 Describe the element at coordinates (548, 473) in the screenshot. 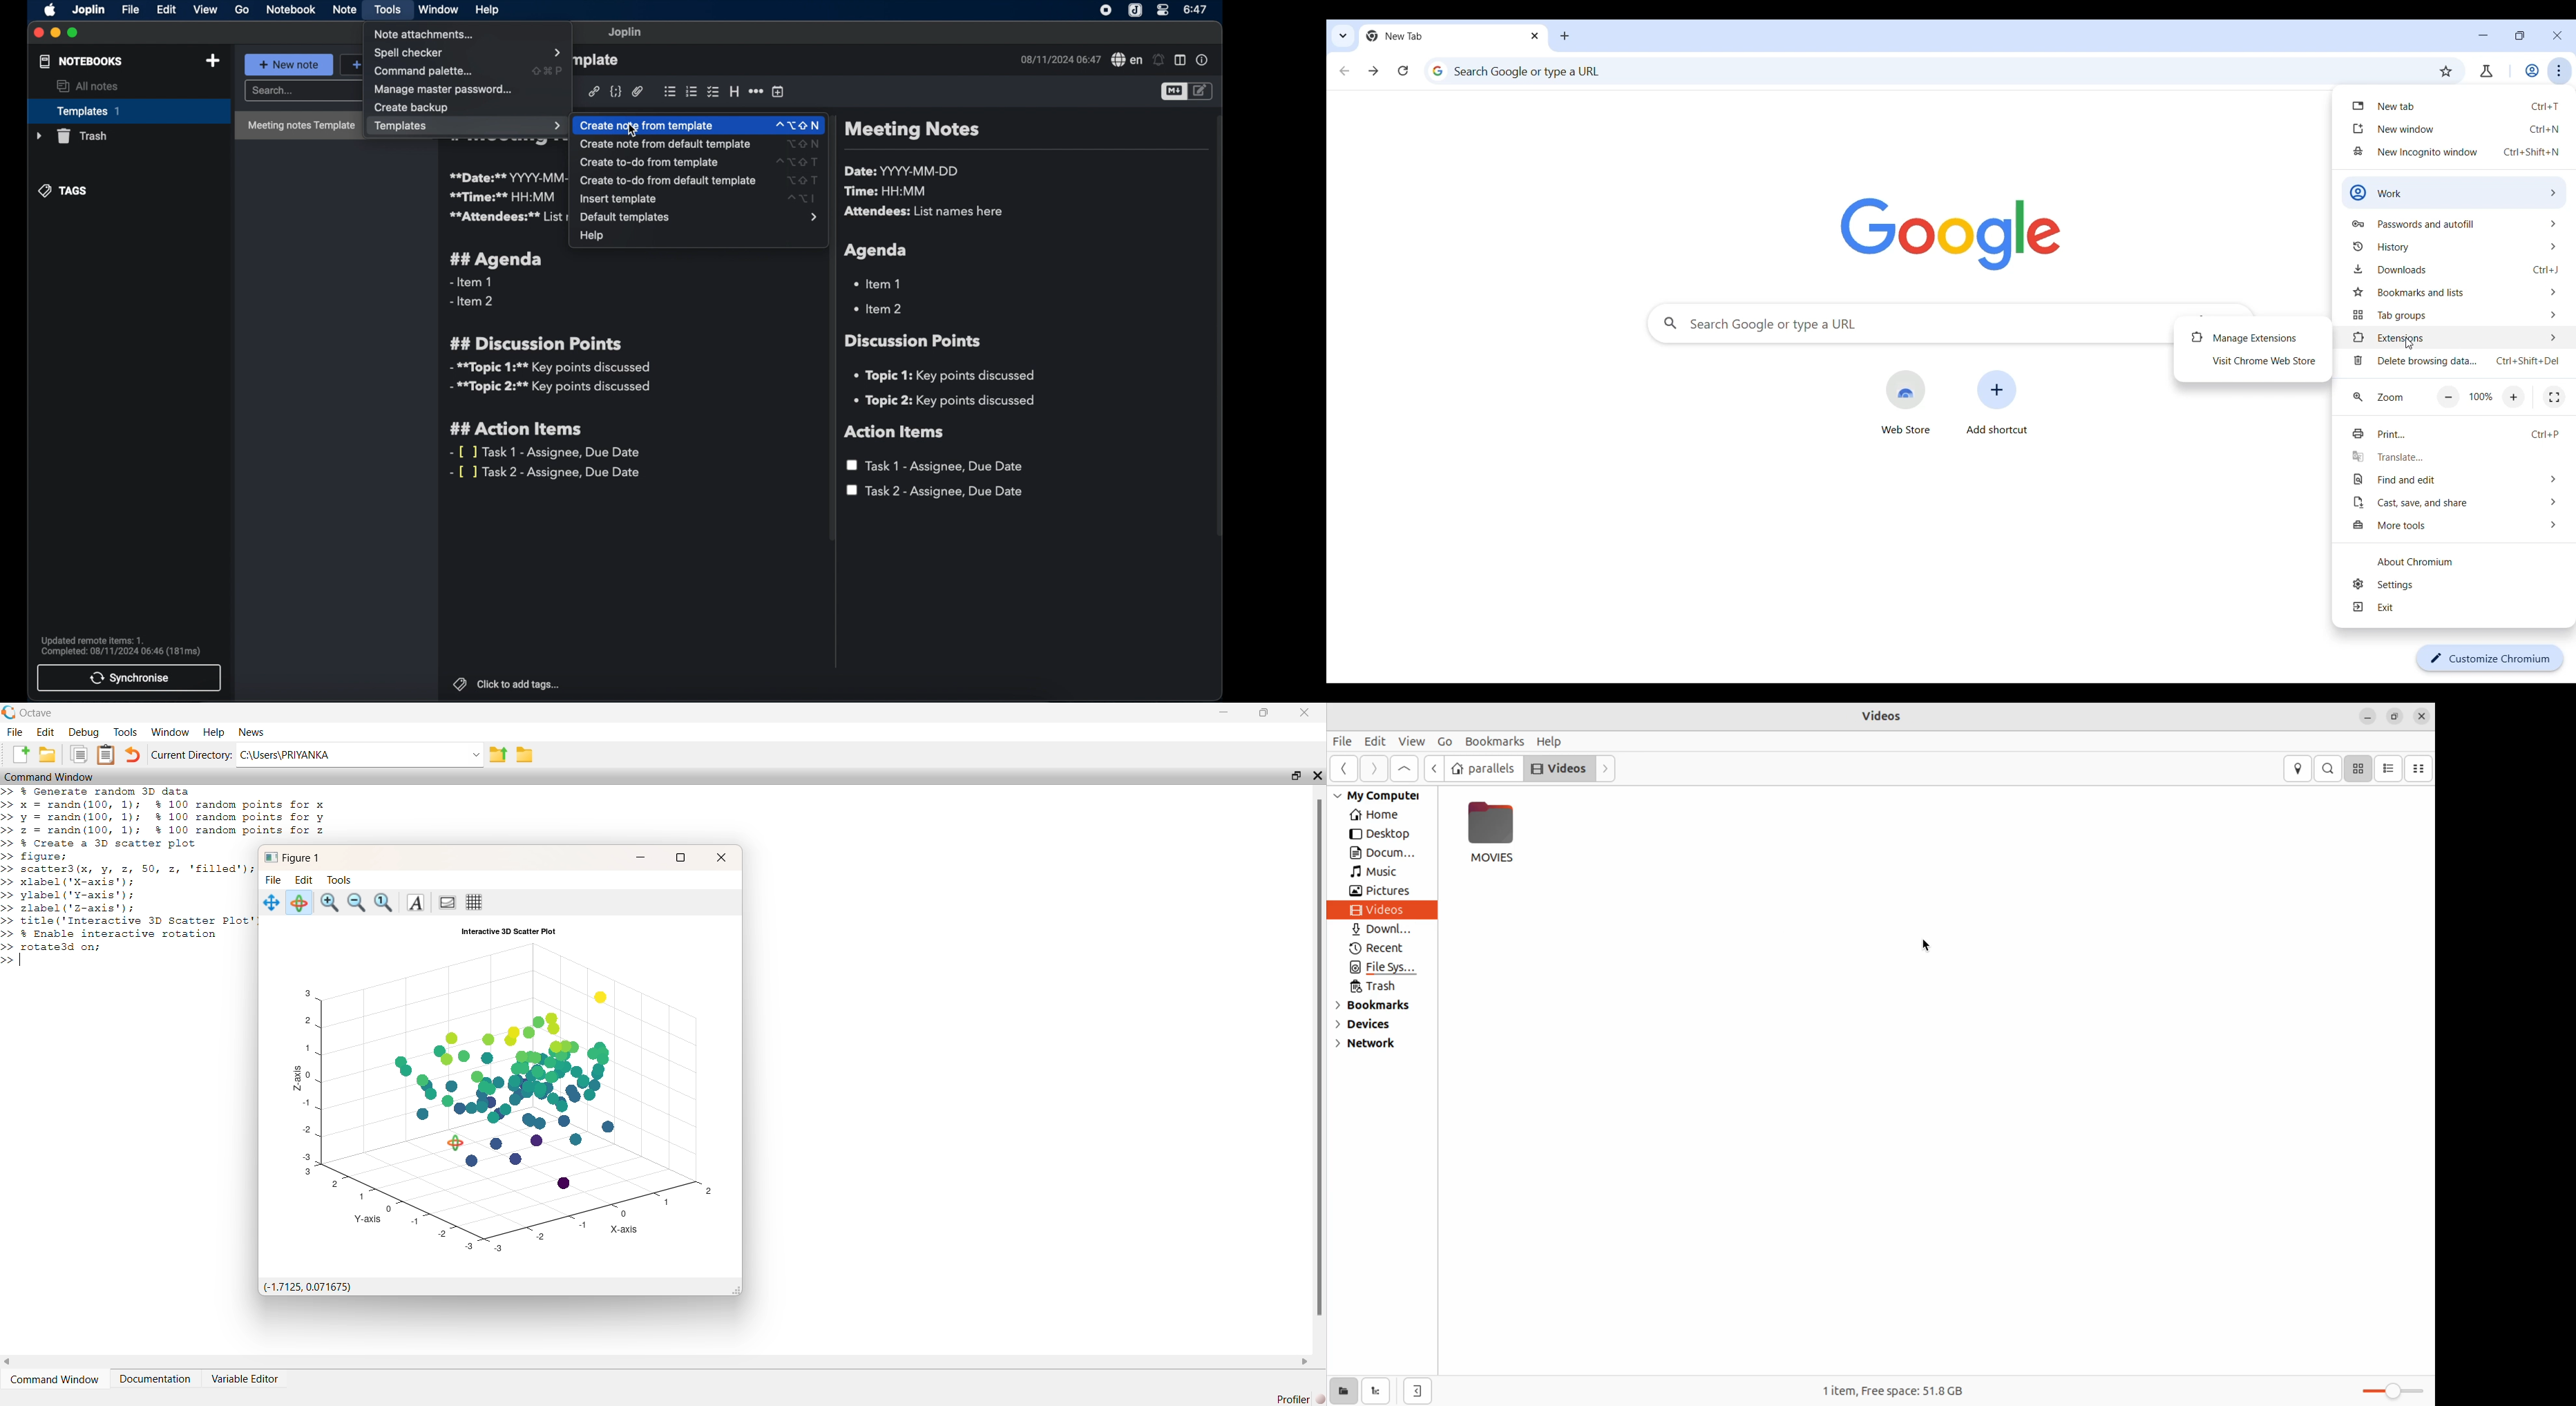

I see `- [ ] task 2 - assignee, due date` at that location.